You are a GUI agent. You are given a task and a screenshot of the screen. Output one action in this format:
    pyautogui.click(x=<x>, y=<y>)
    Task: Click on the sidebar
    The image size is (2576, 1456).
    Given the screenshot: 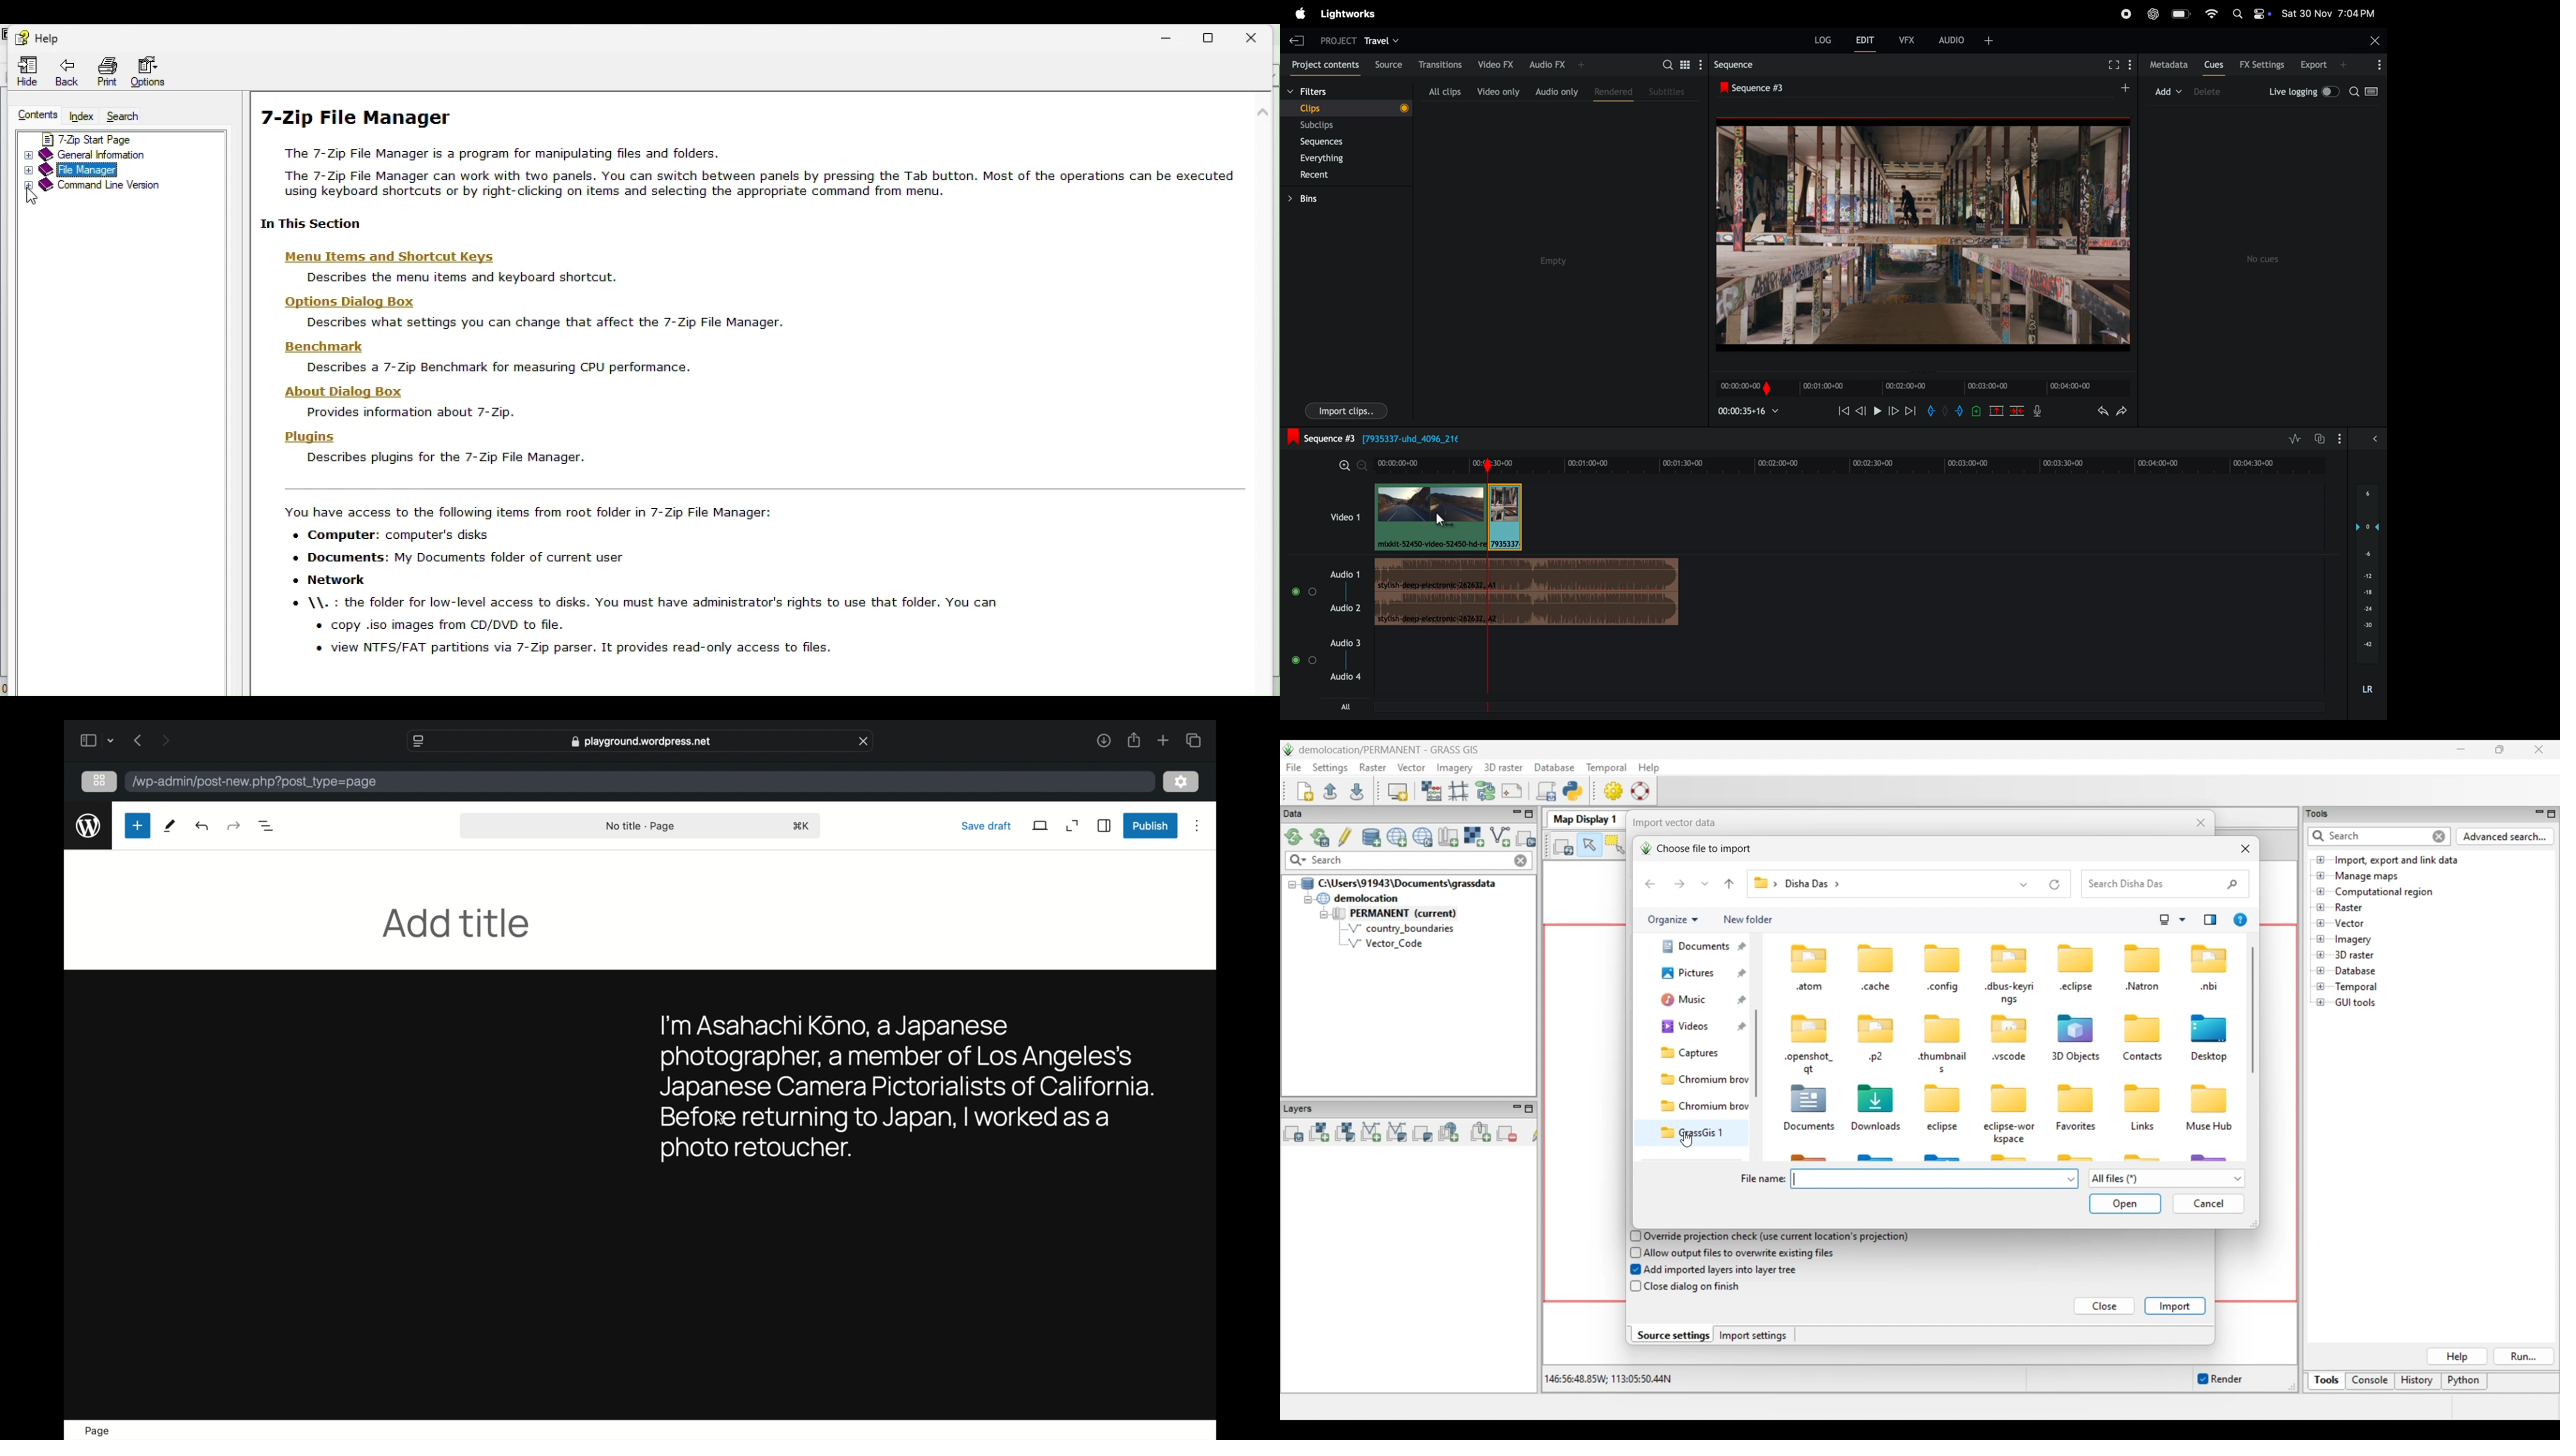 What is the action you would take?
    pyautogui.click(x=87, y=740)
    